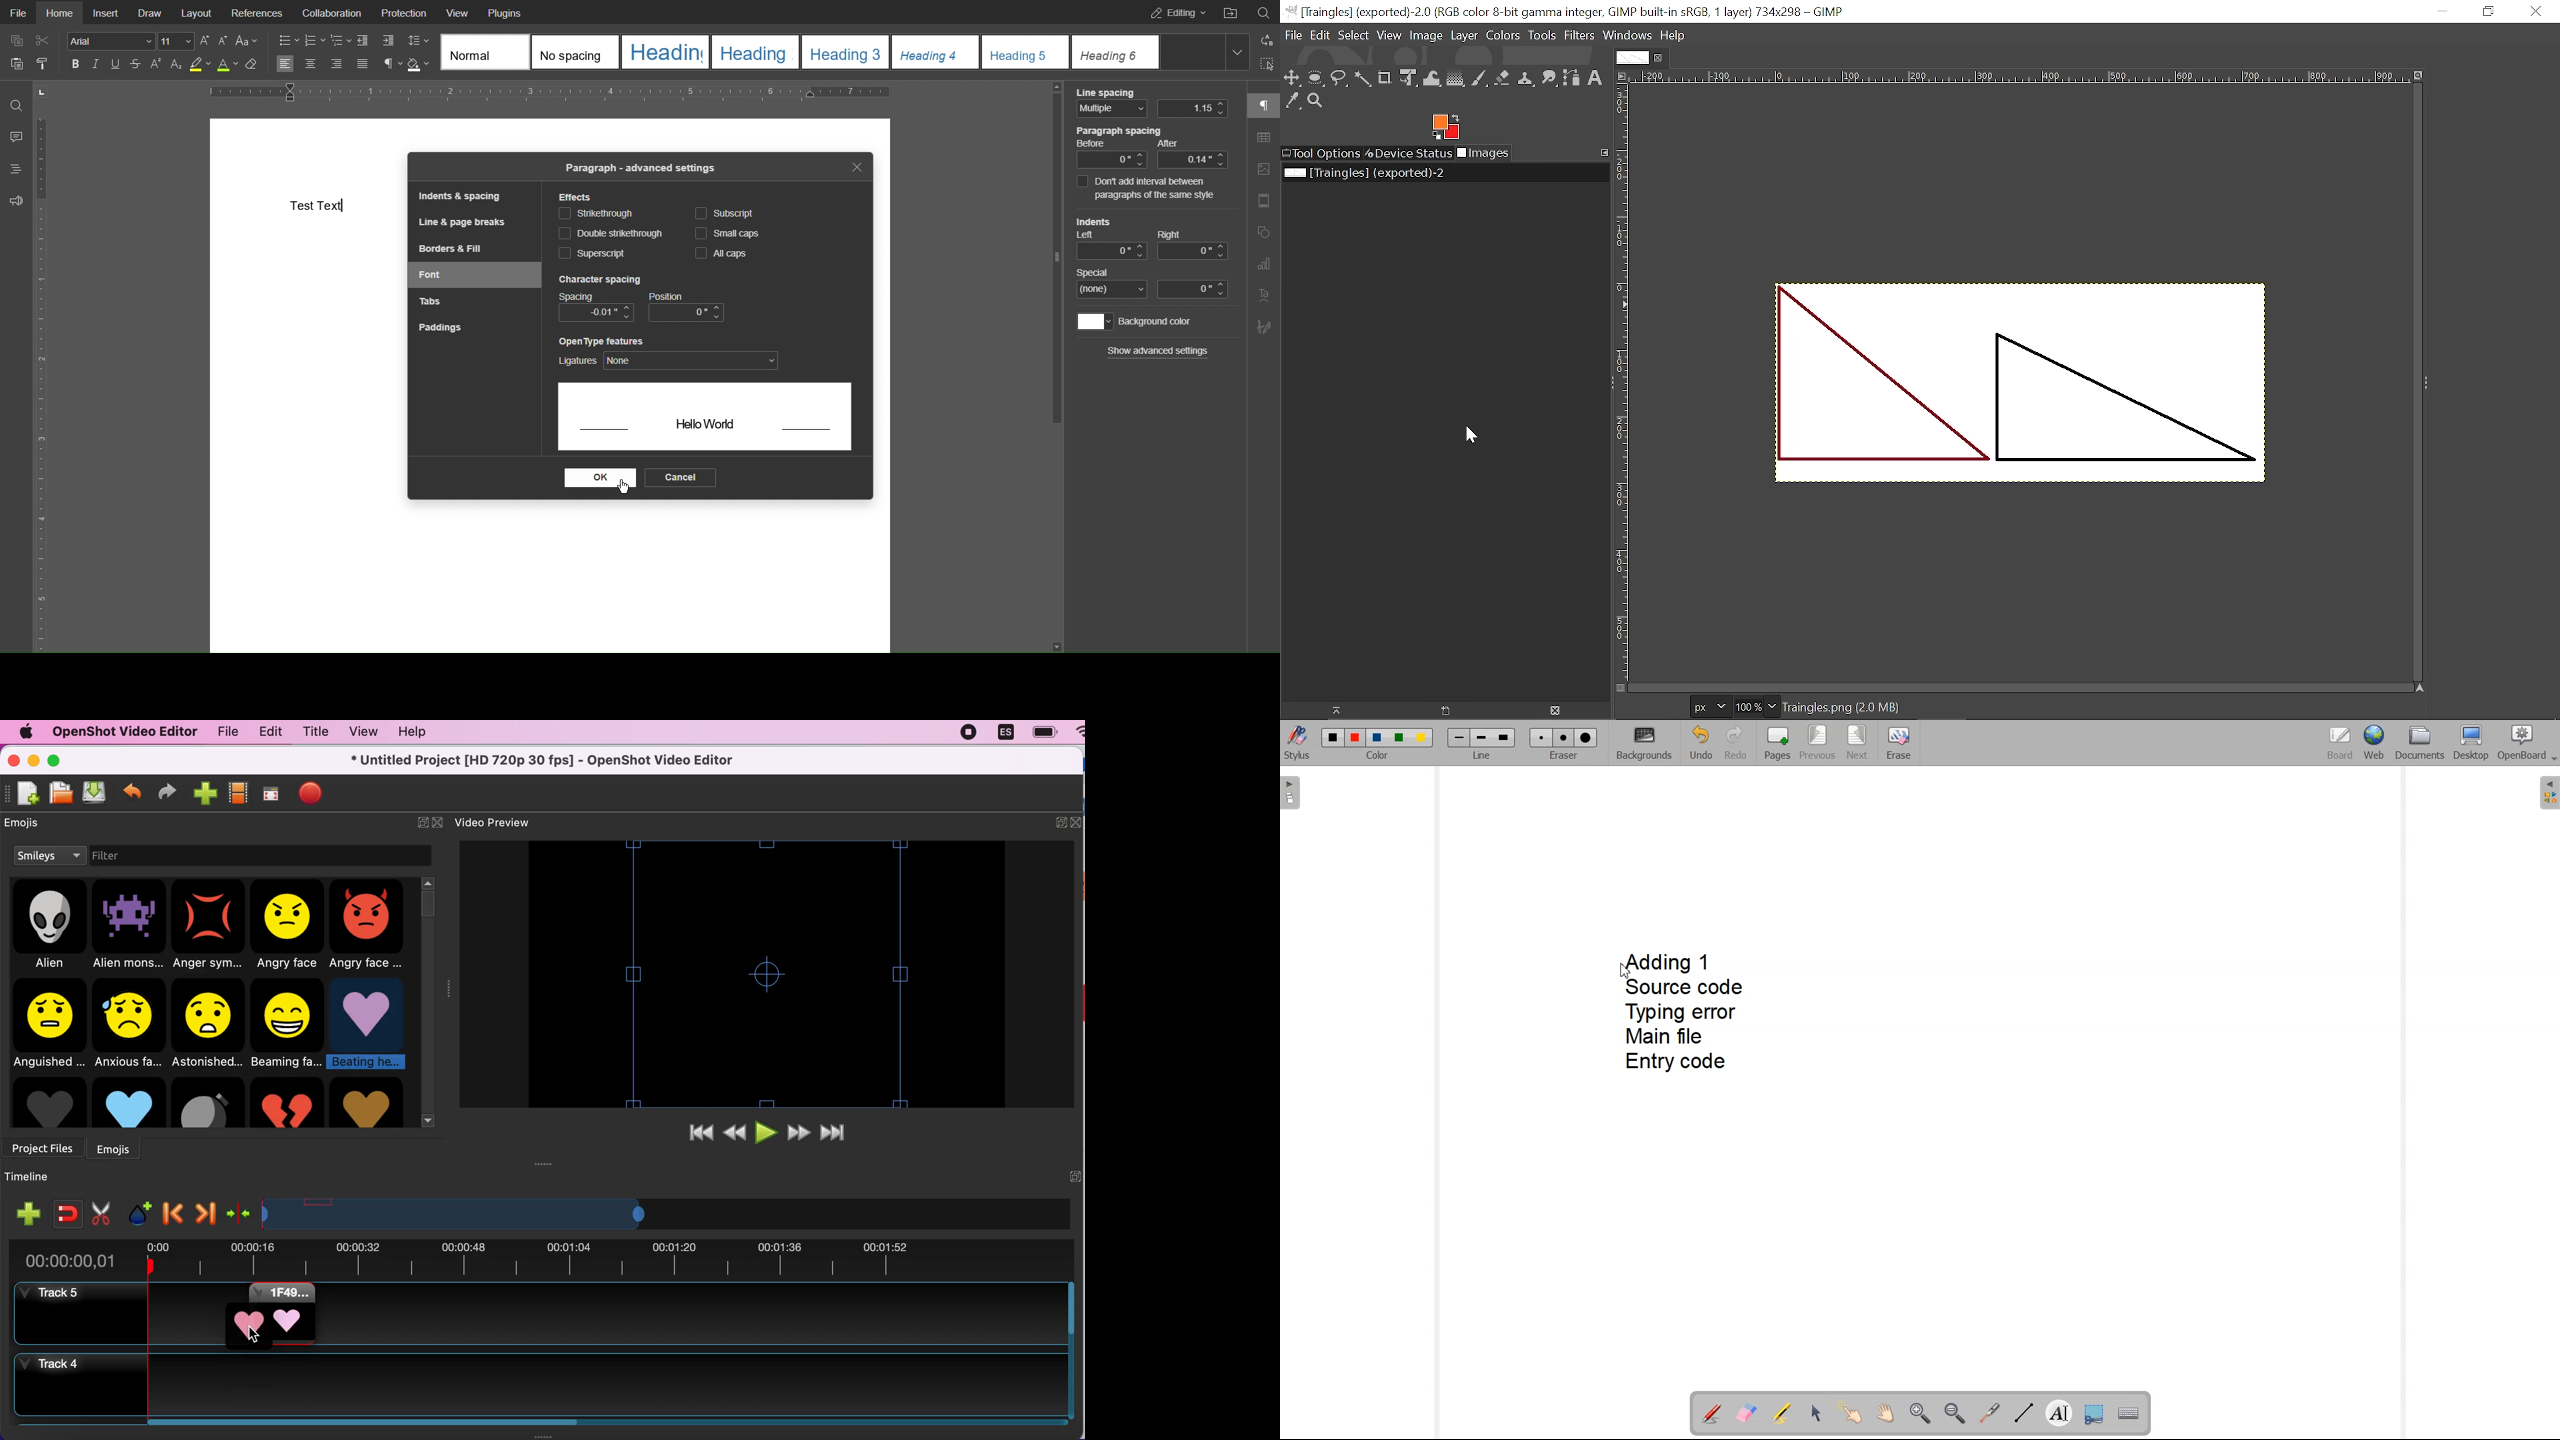 The width and height of the screenshot is (2576, 1456). What do you see at coordinates (1263, 11) in the screenshot?
I see `Search` at bounding box center [1263, 11].